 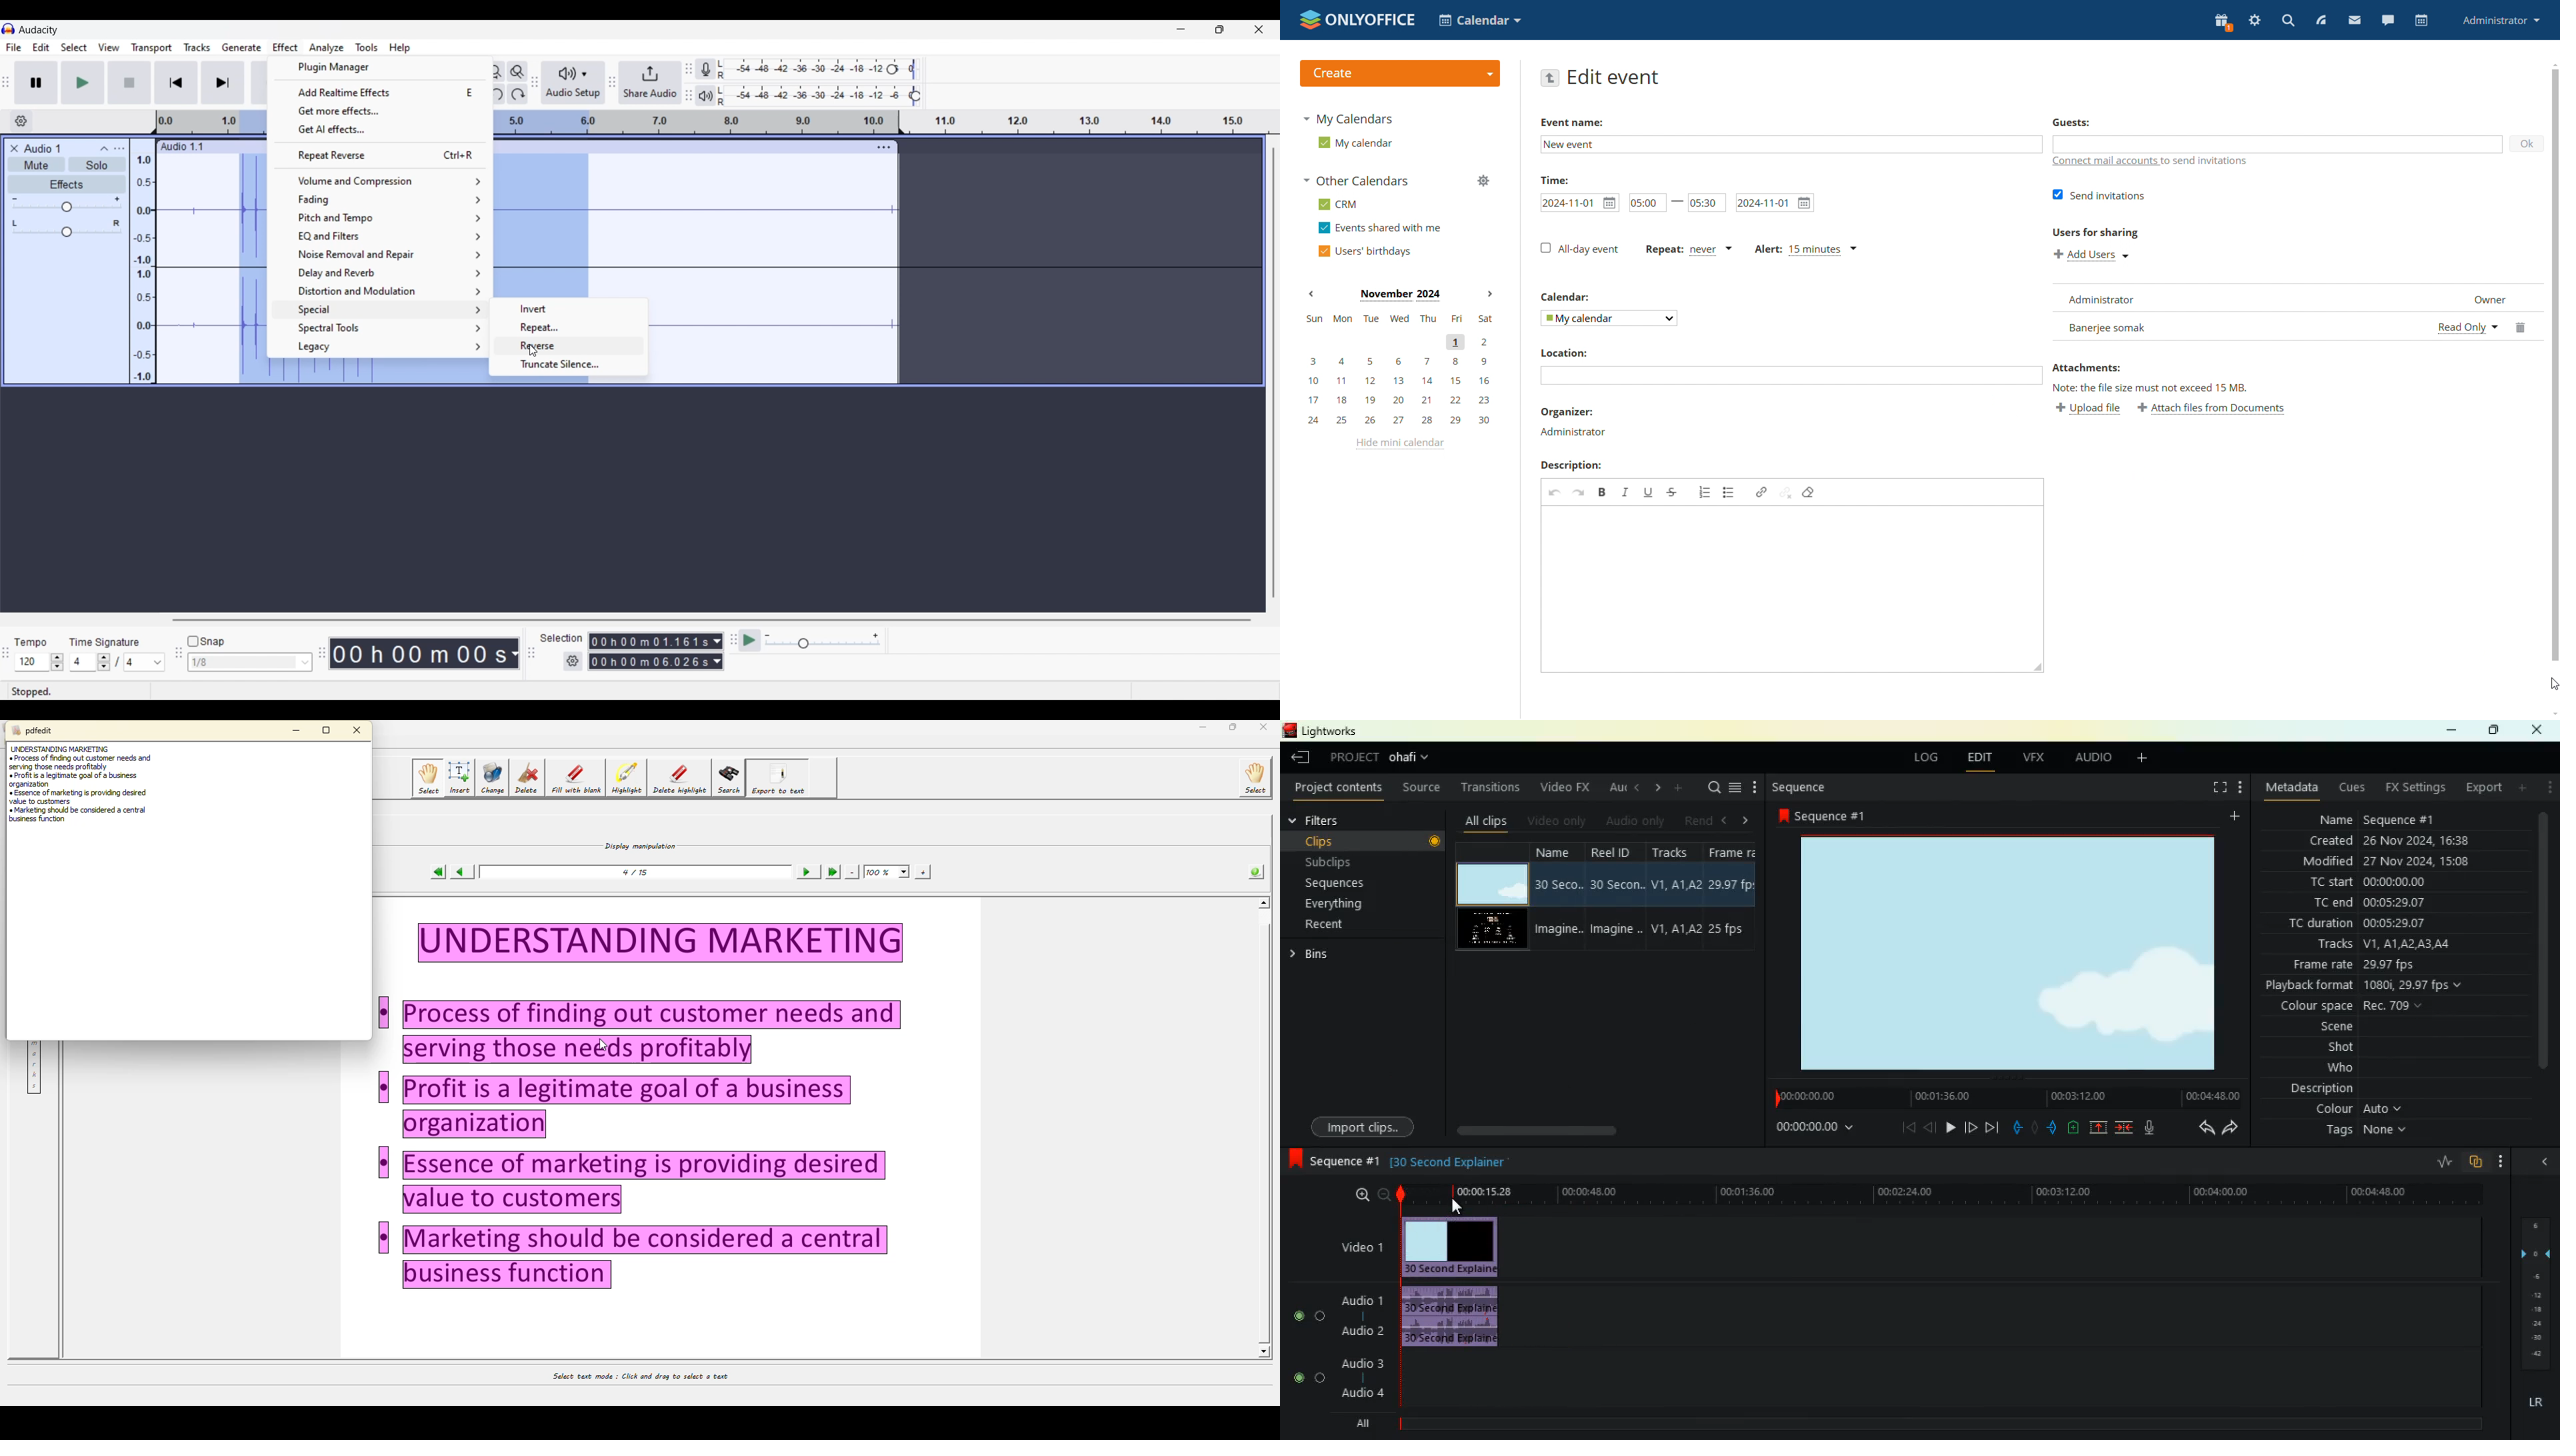 I want to click on audio 1, so click(x=1355, y=1301).